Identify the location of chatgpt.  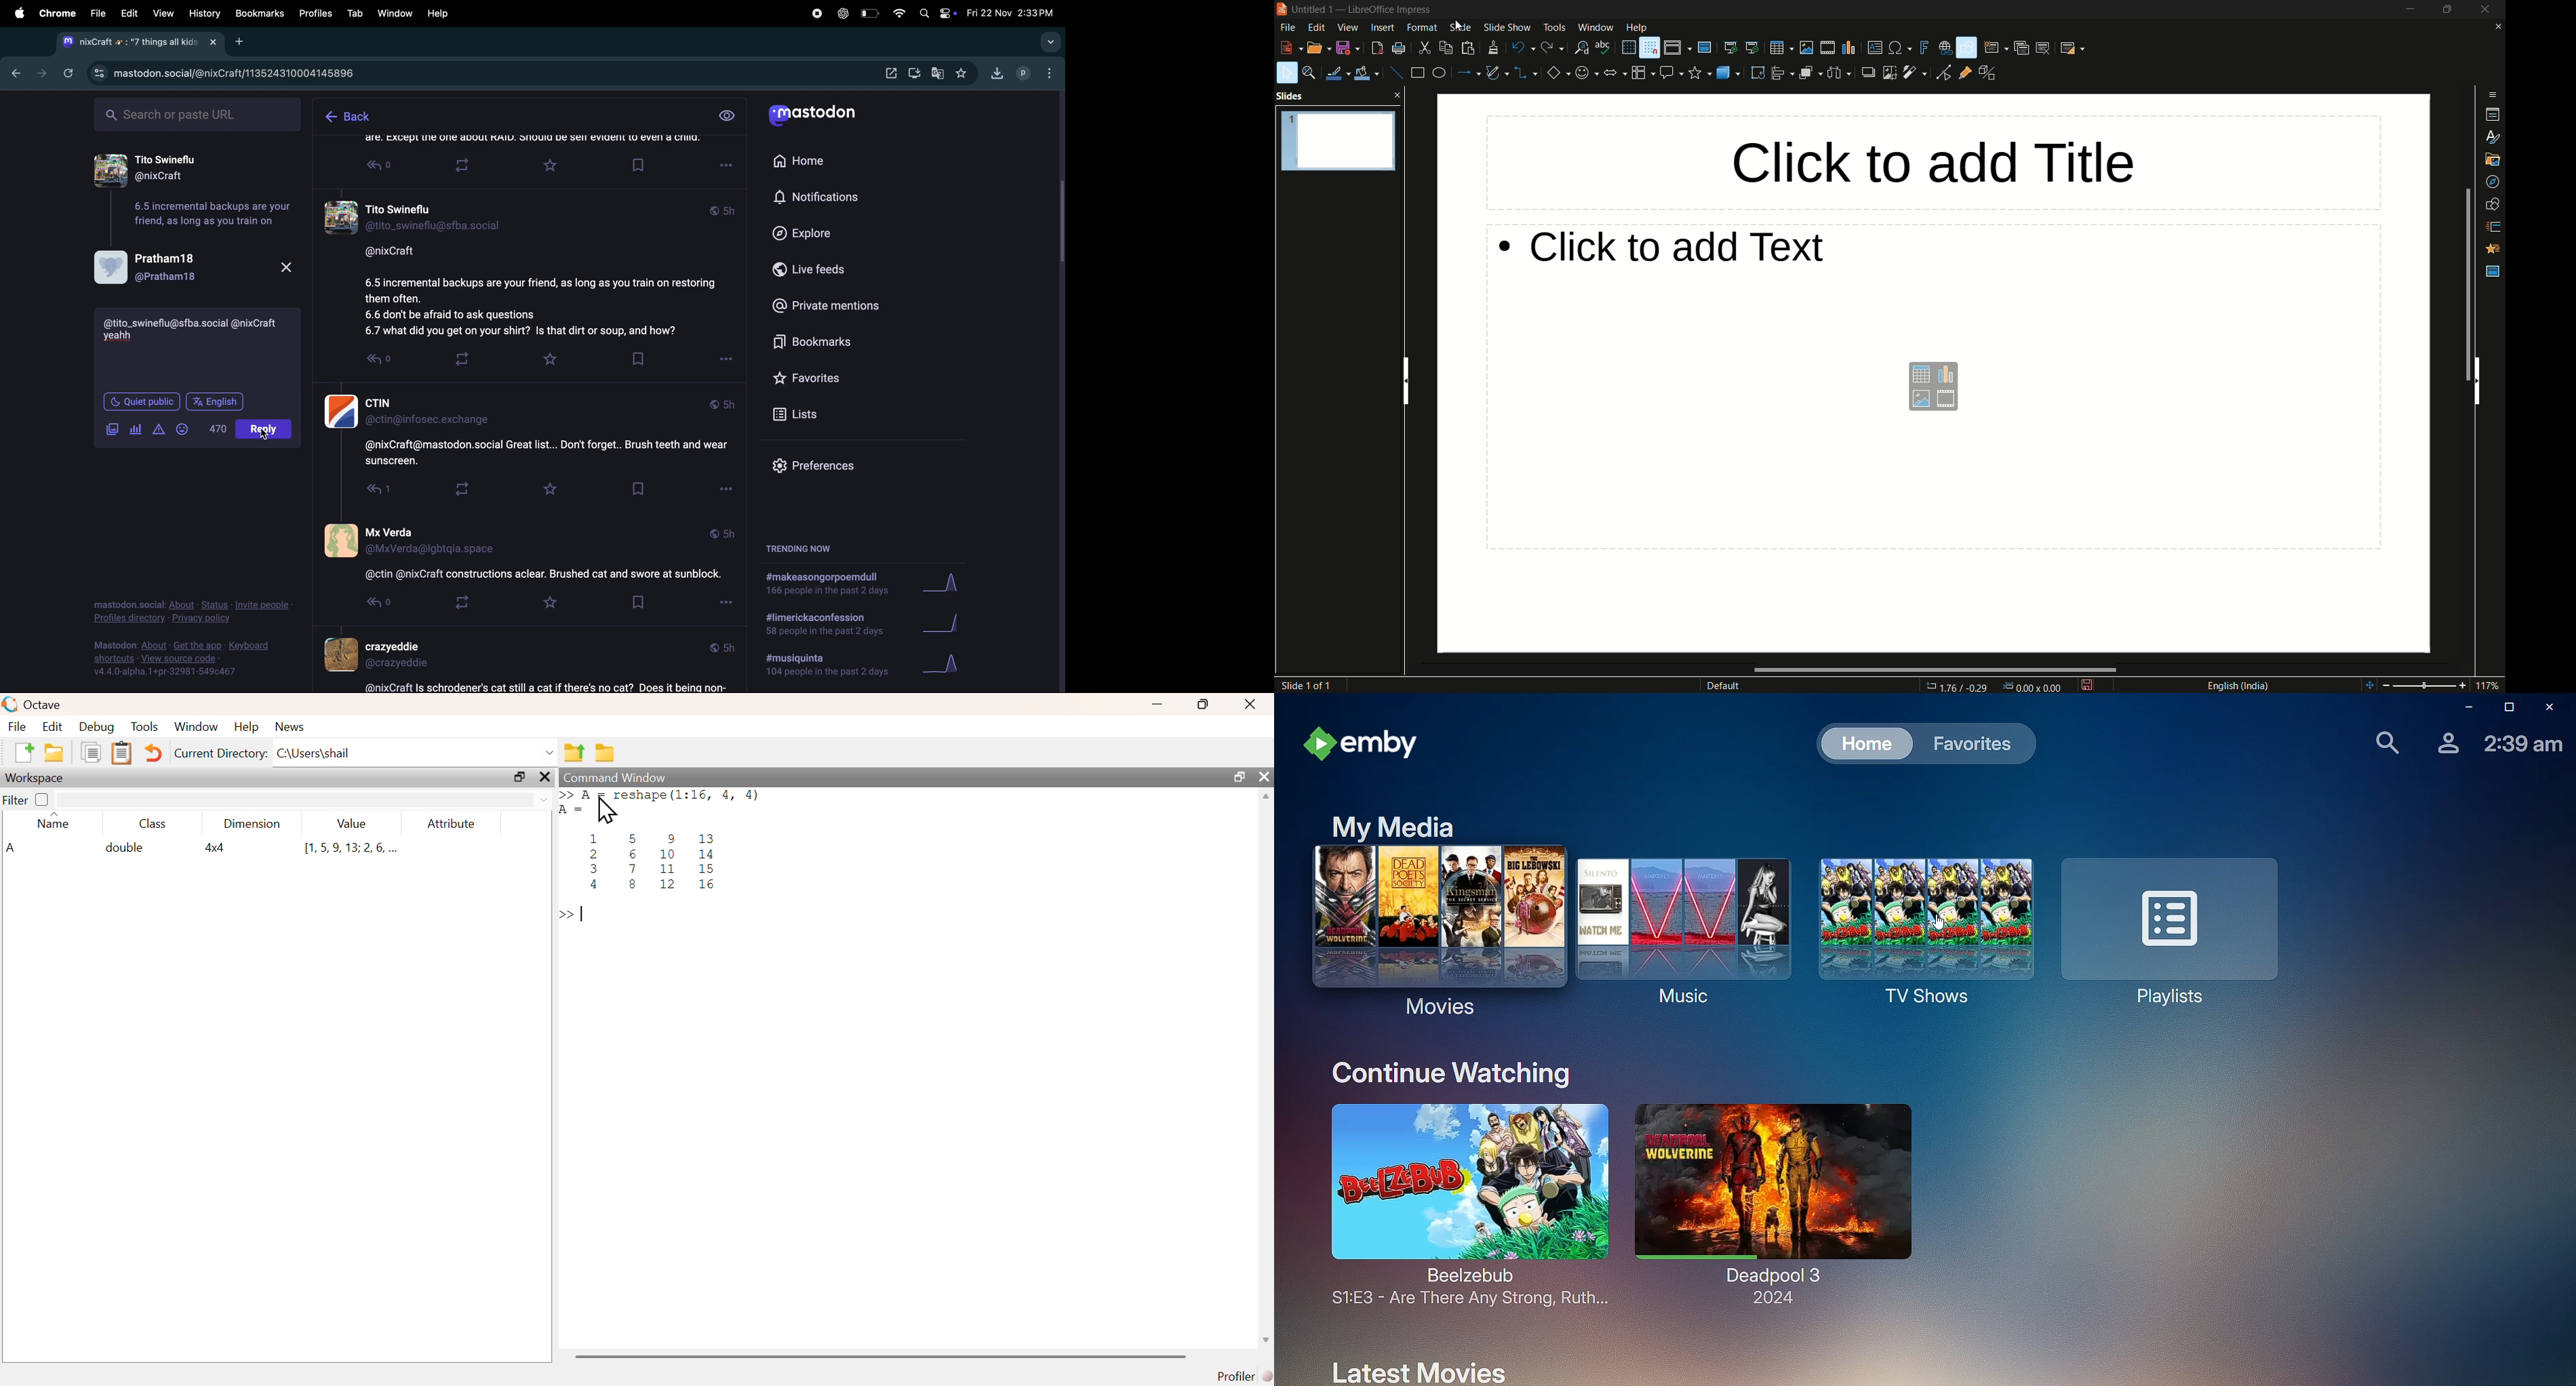
(841, 13).